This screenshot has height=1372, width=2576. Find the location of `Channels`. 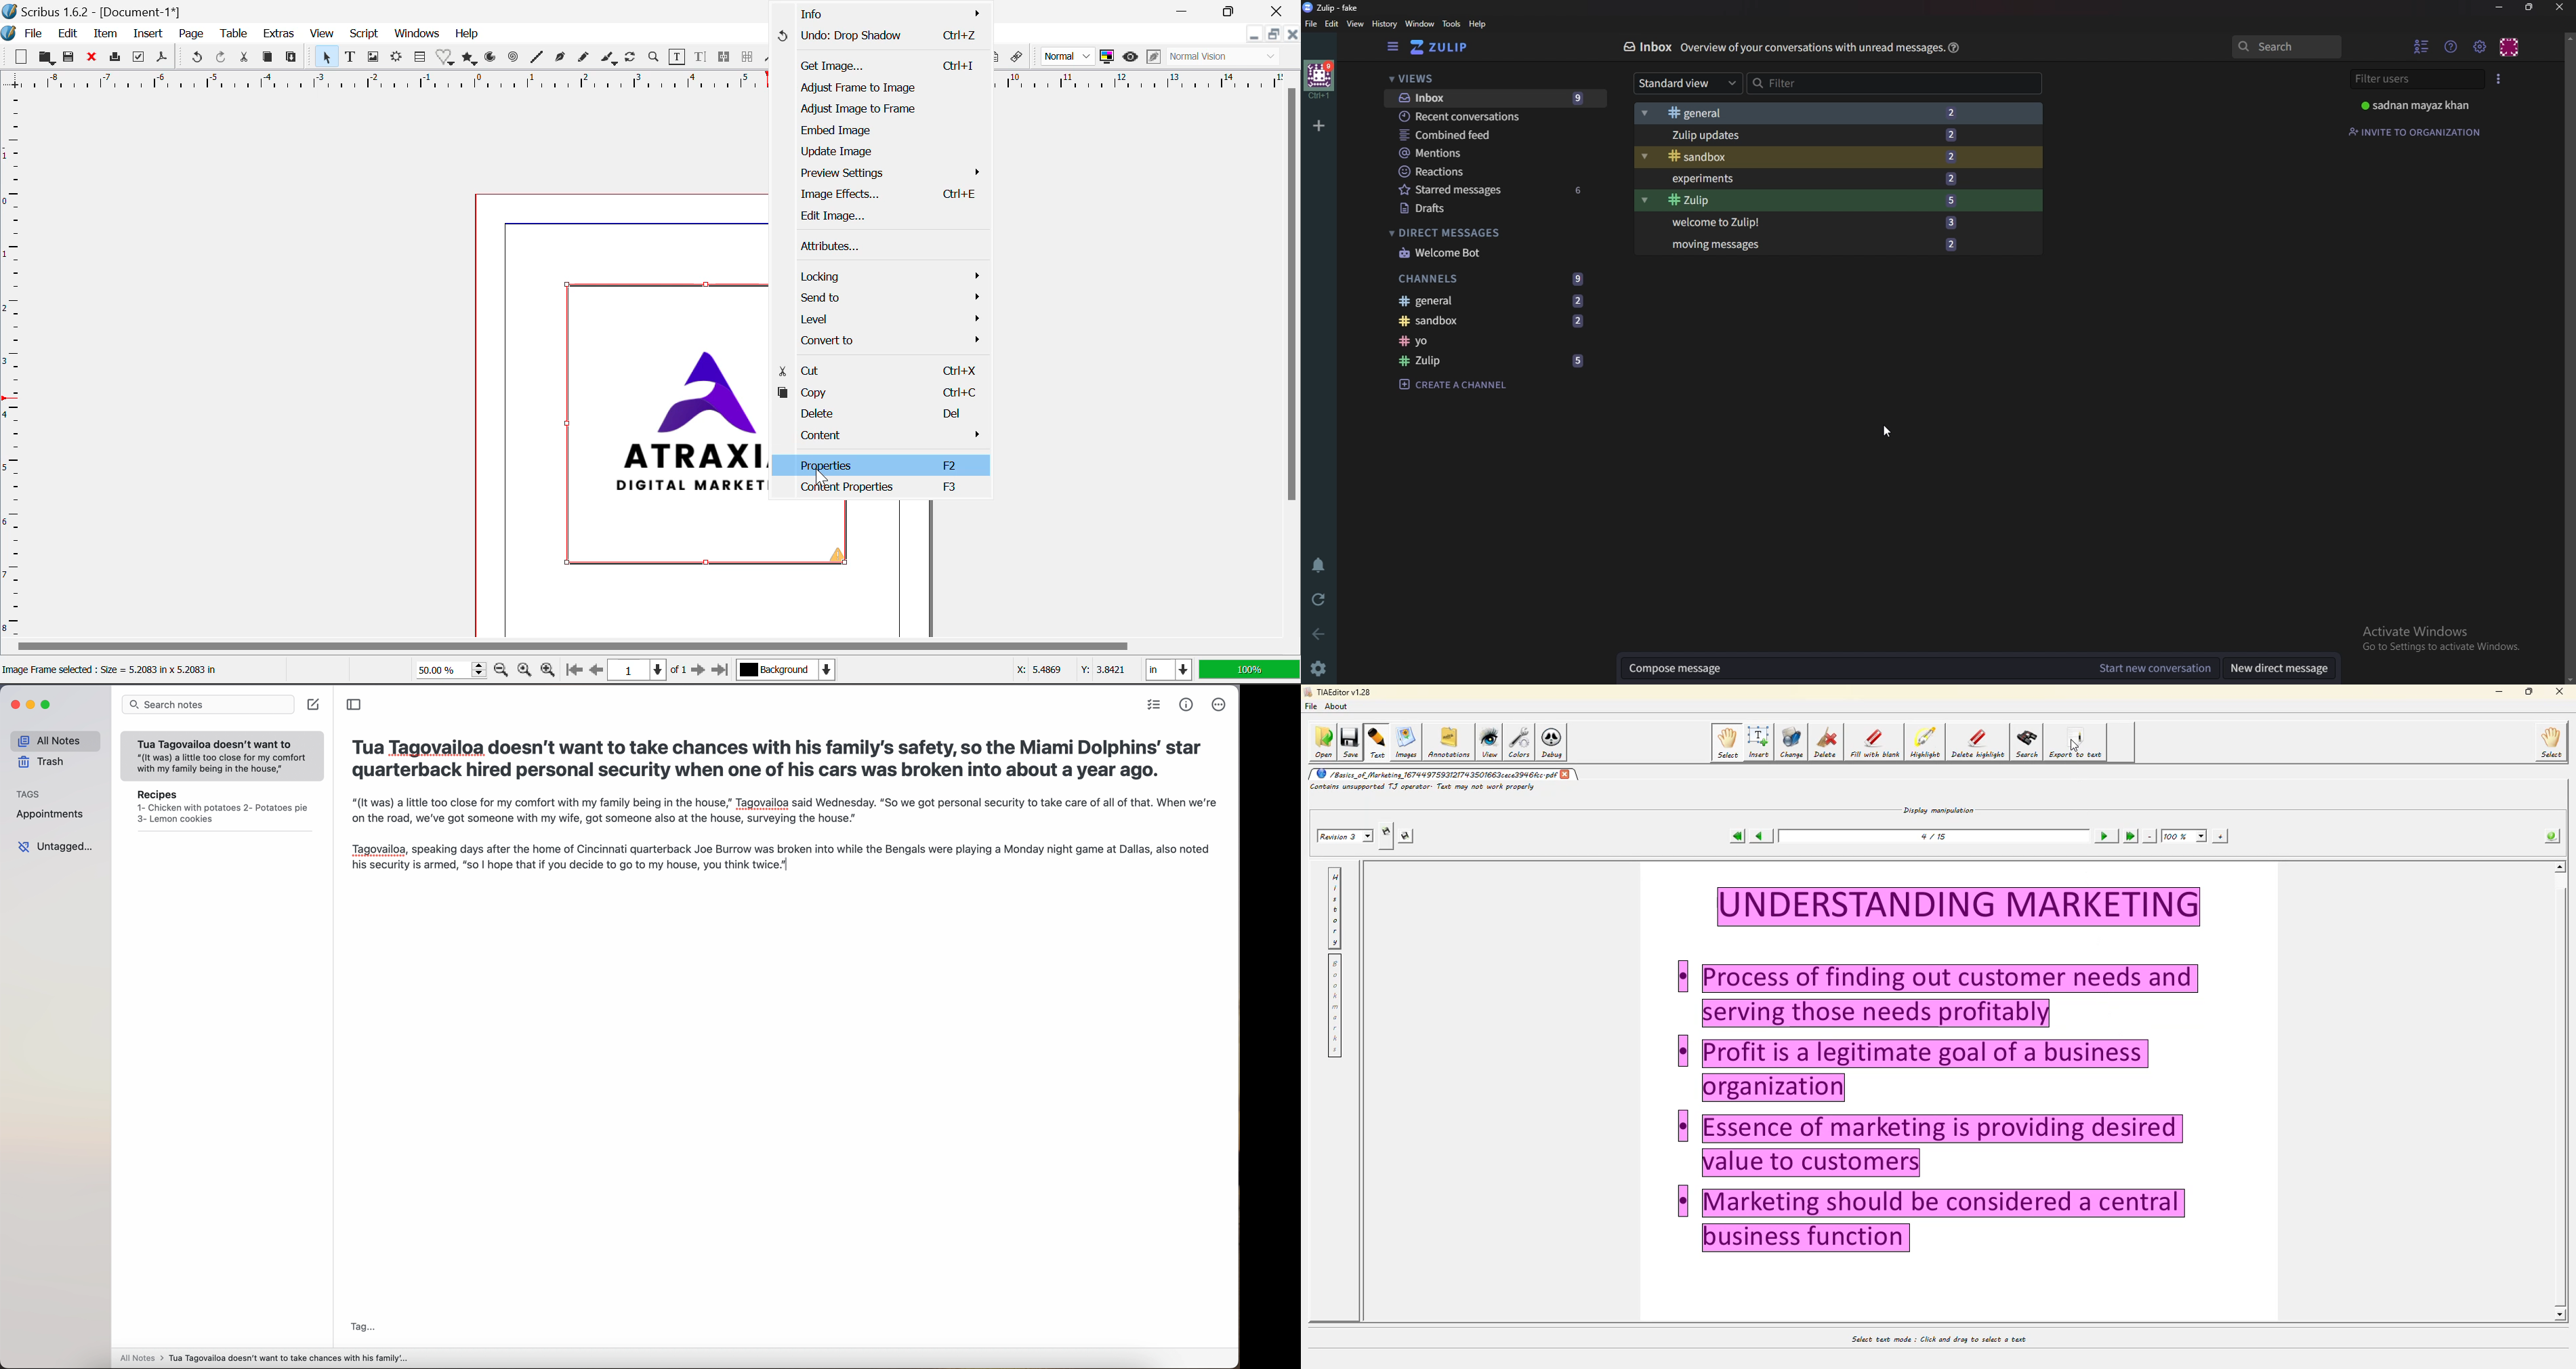

Channels is located at coordinates (1493, 278).